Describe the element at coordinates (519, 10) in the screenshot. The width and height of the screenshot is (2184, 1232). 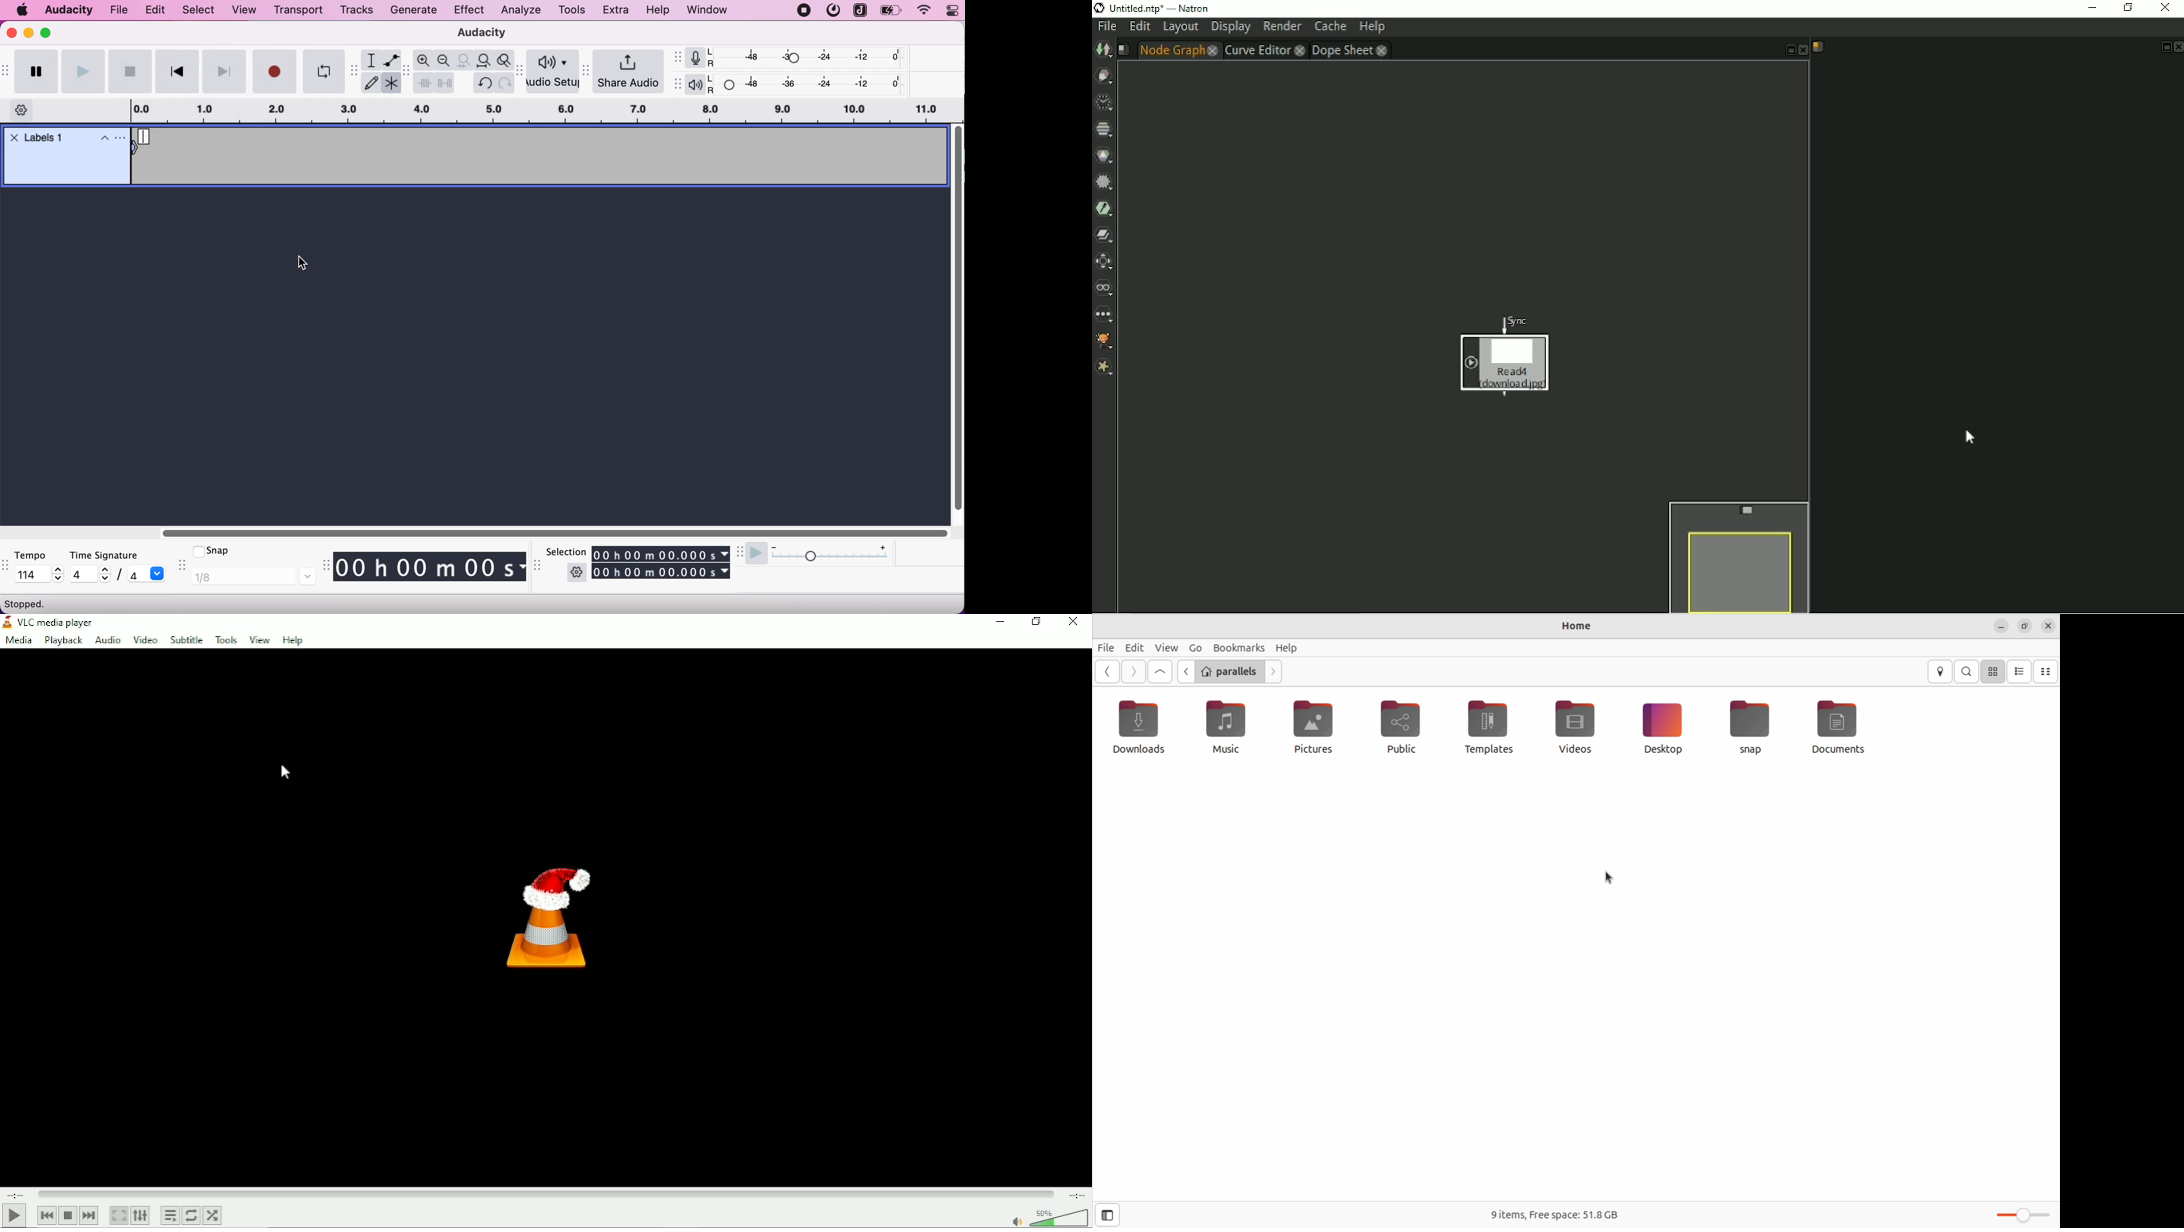
I see `analyze` at that location.